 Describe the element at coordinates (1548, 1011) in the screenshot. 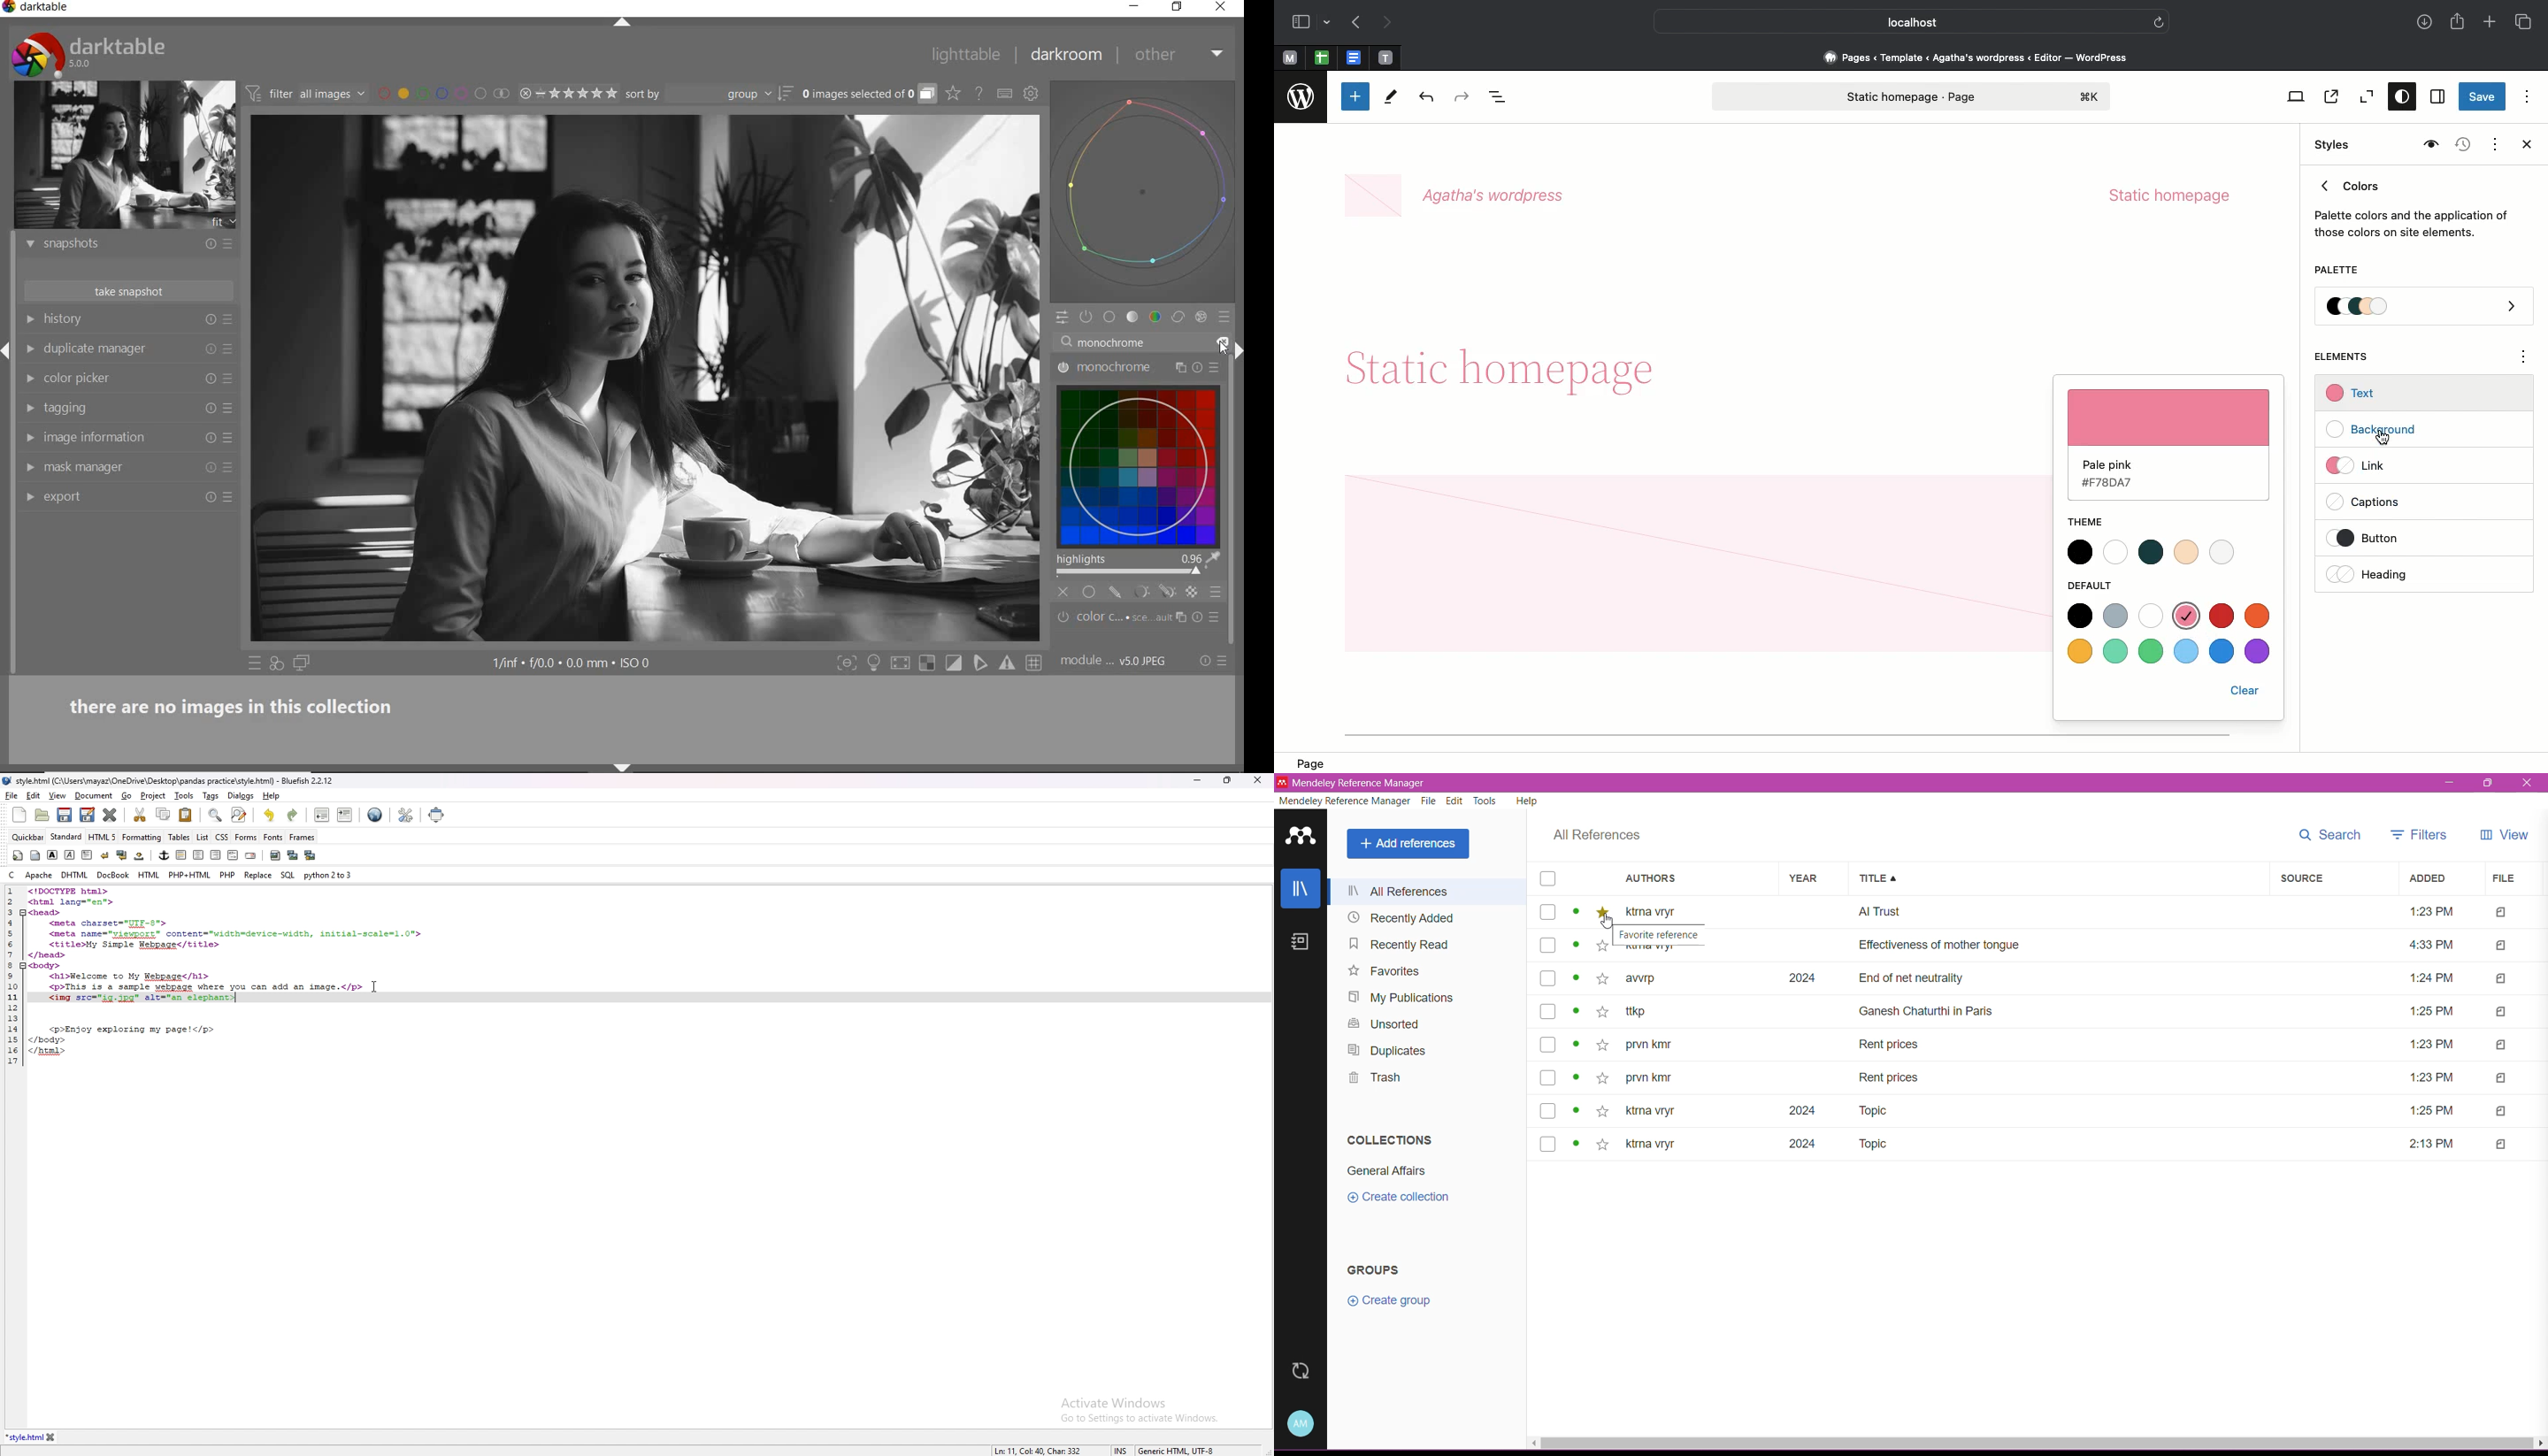

I see `Click to select` at that location.